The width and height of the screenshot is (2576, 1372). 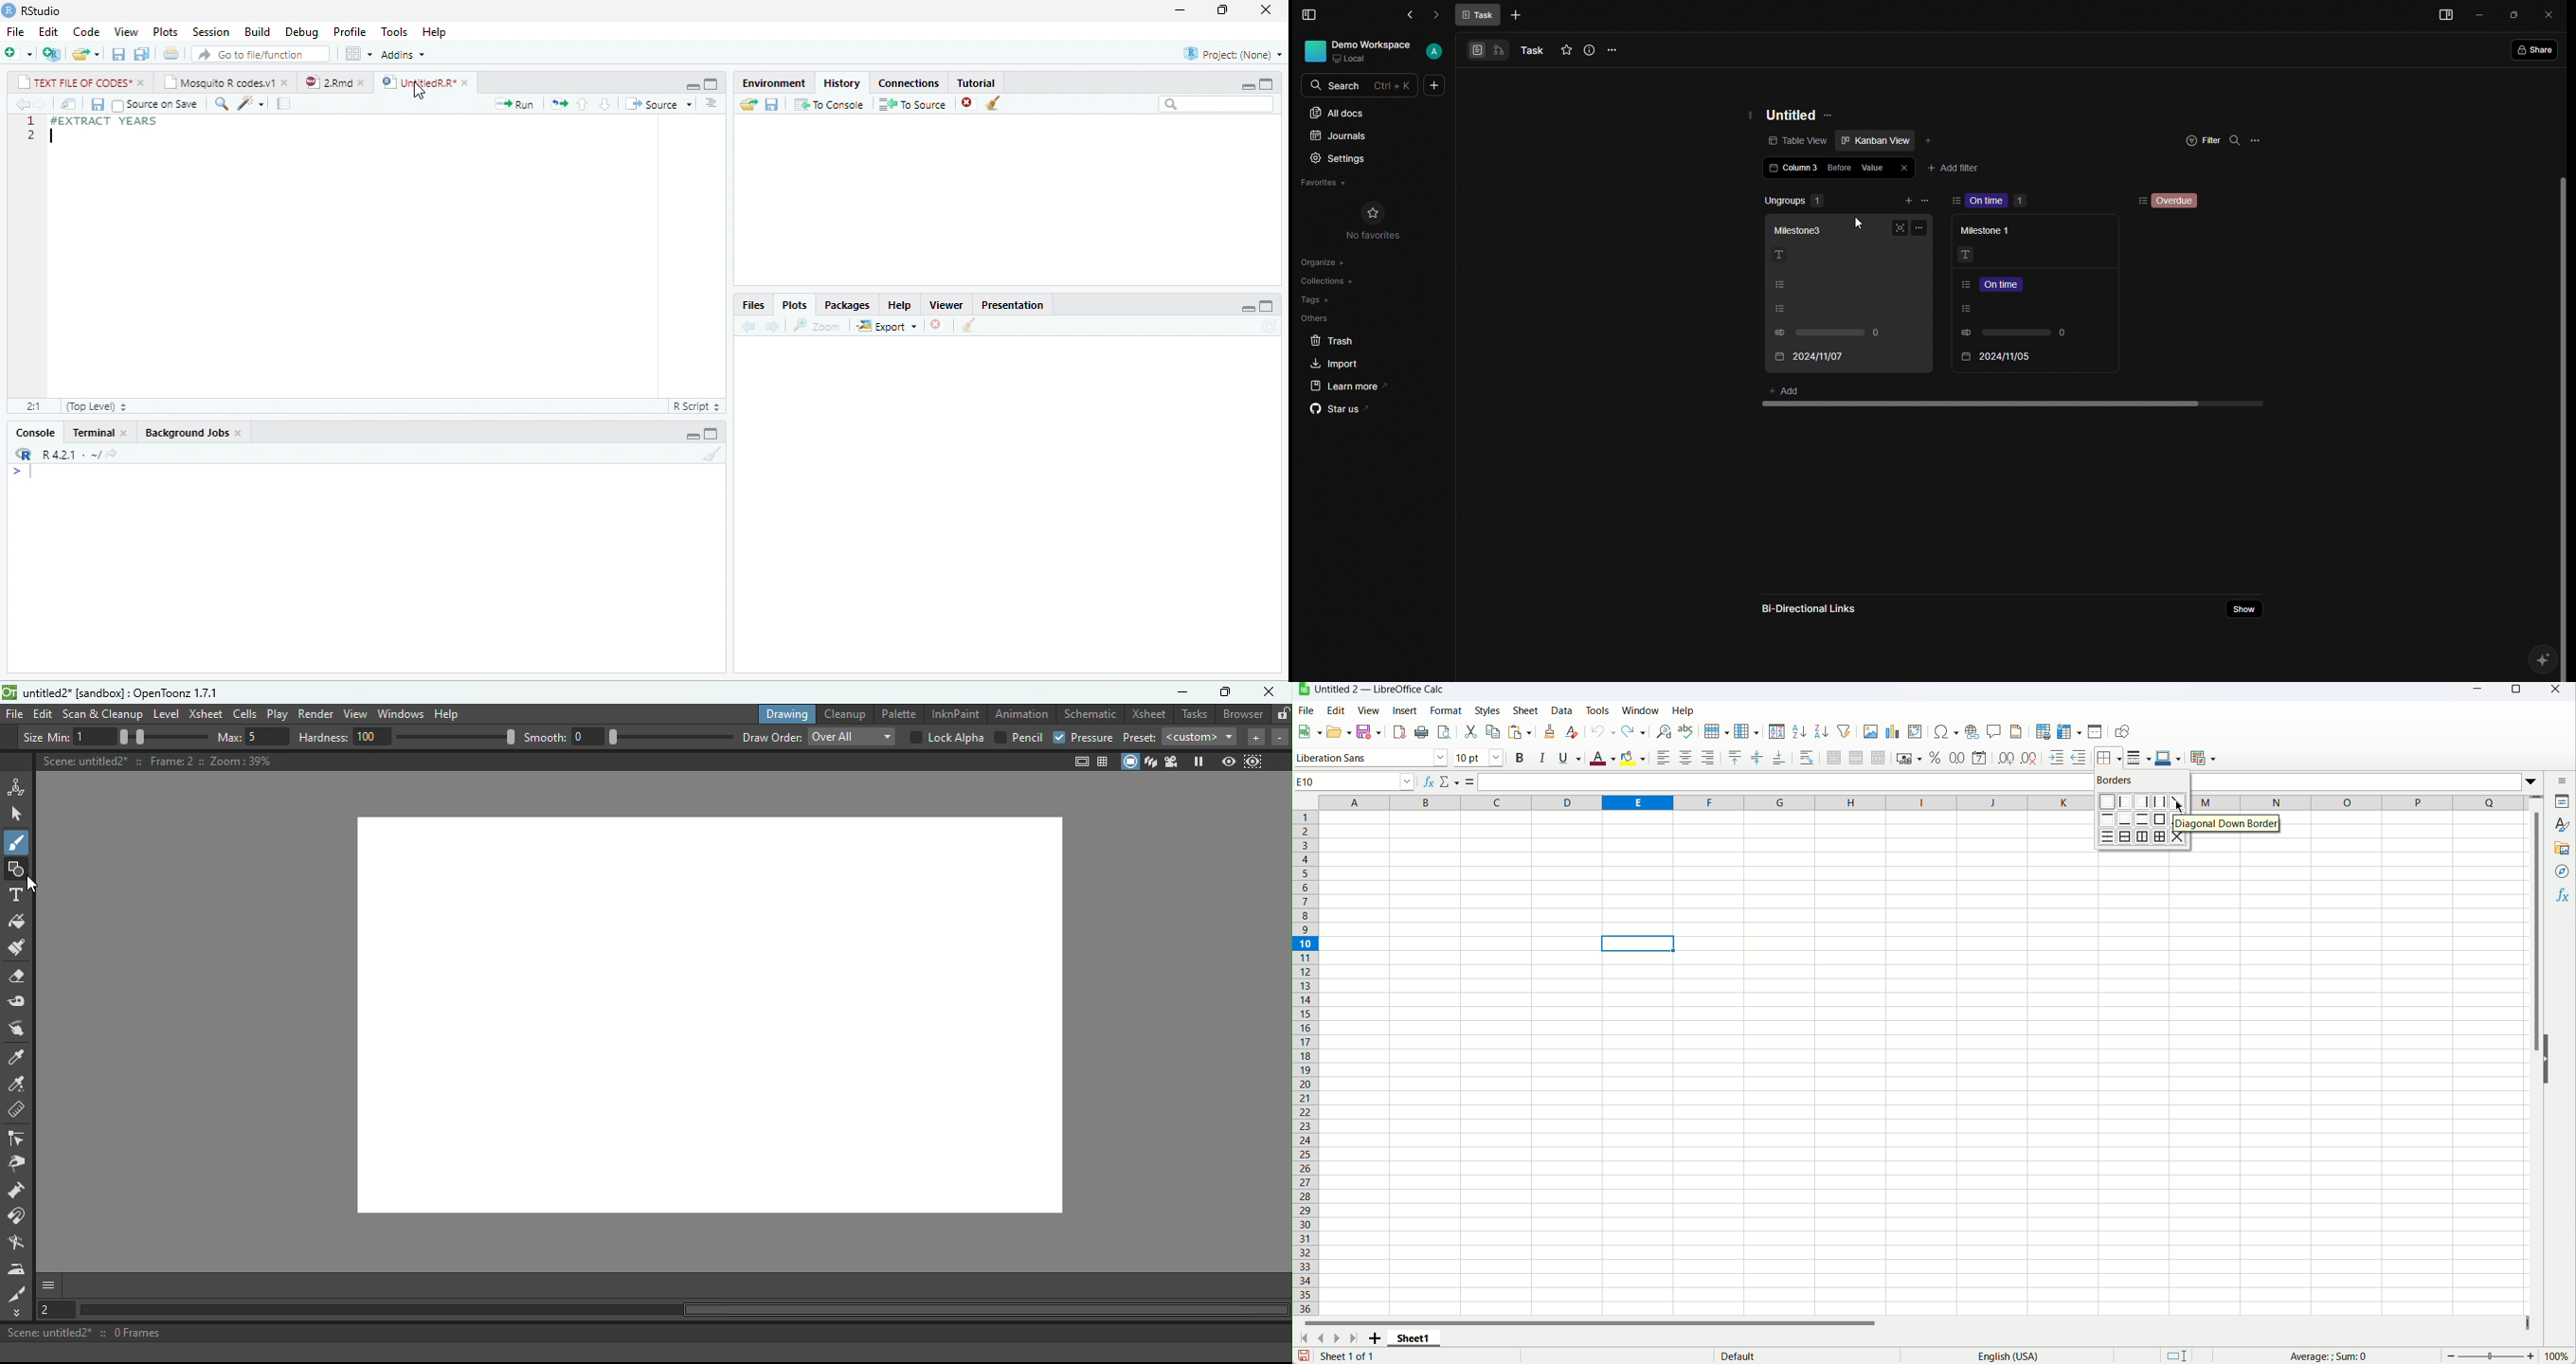 I want to click on line numbering, so click(x=30, y=128).